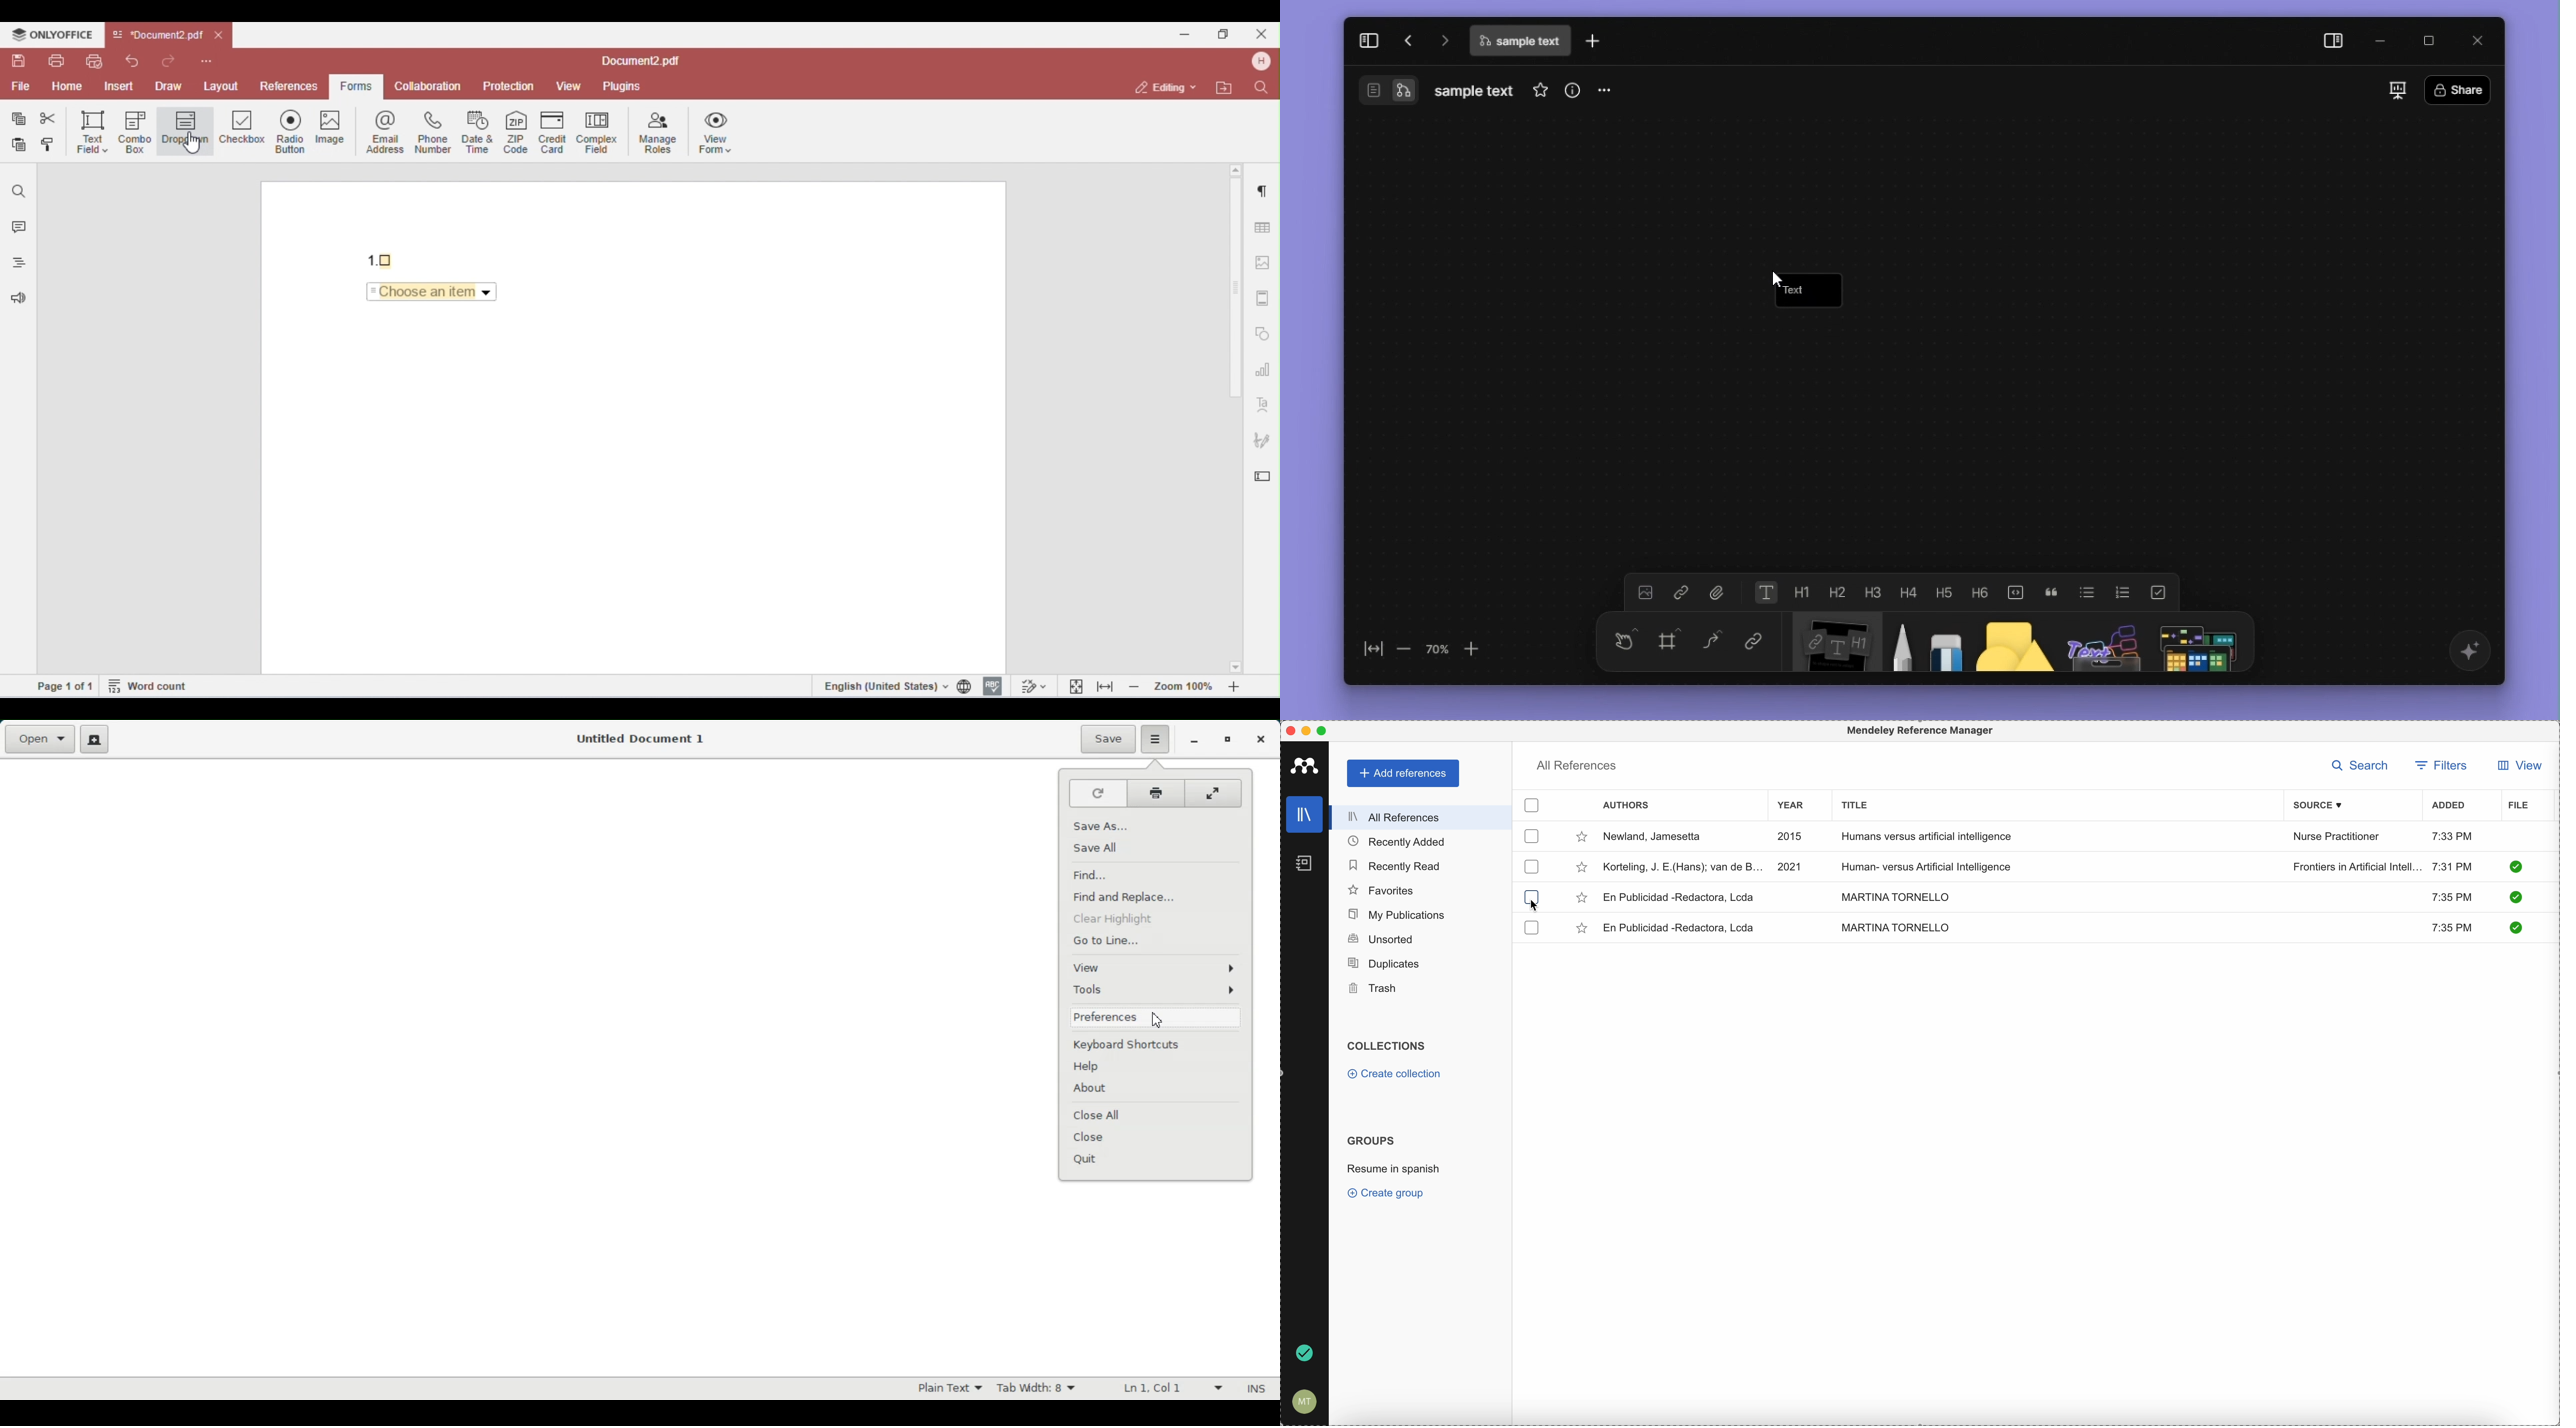 The height and width of the screenshot is (1428, 2576). Describe the element at coordinates (1156, 1044) in the screenshot. I see `Keyboard Shortcuts` at that location.